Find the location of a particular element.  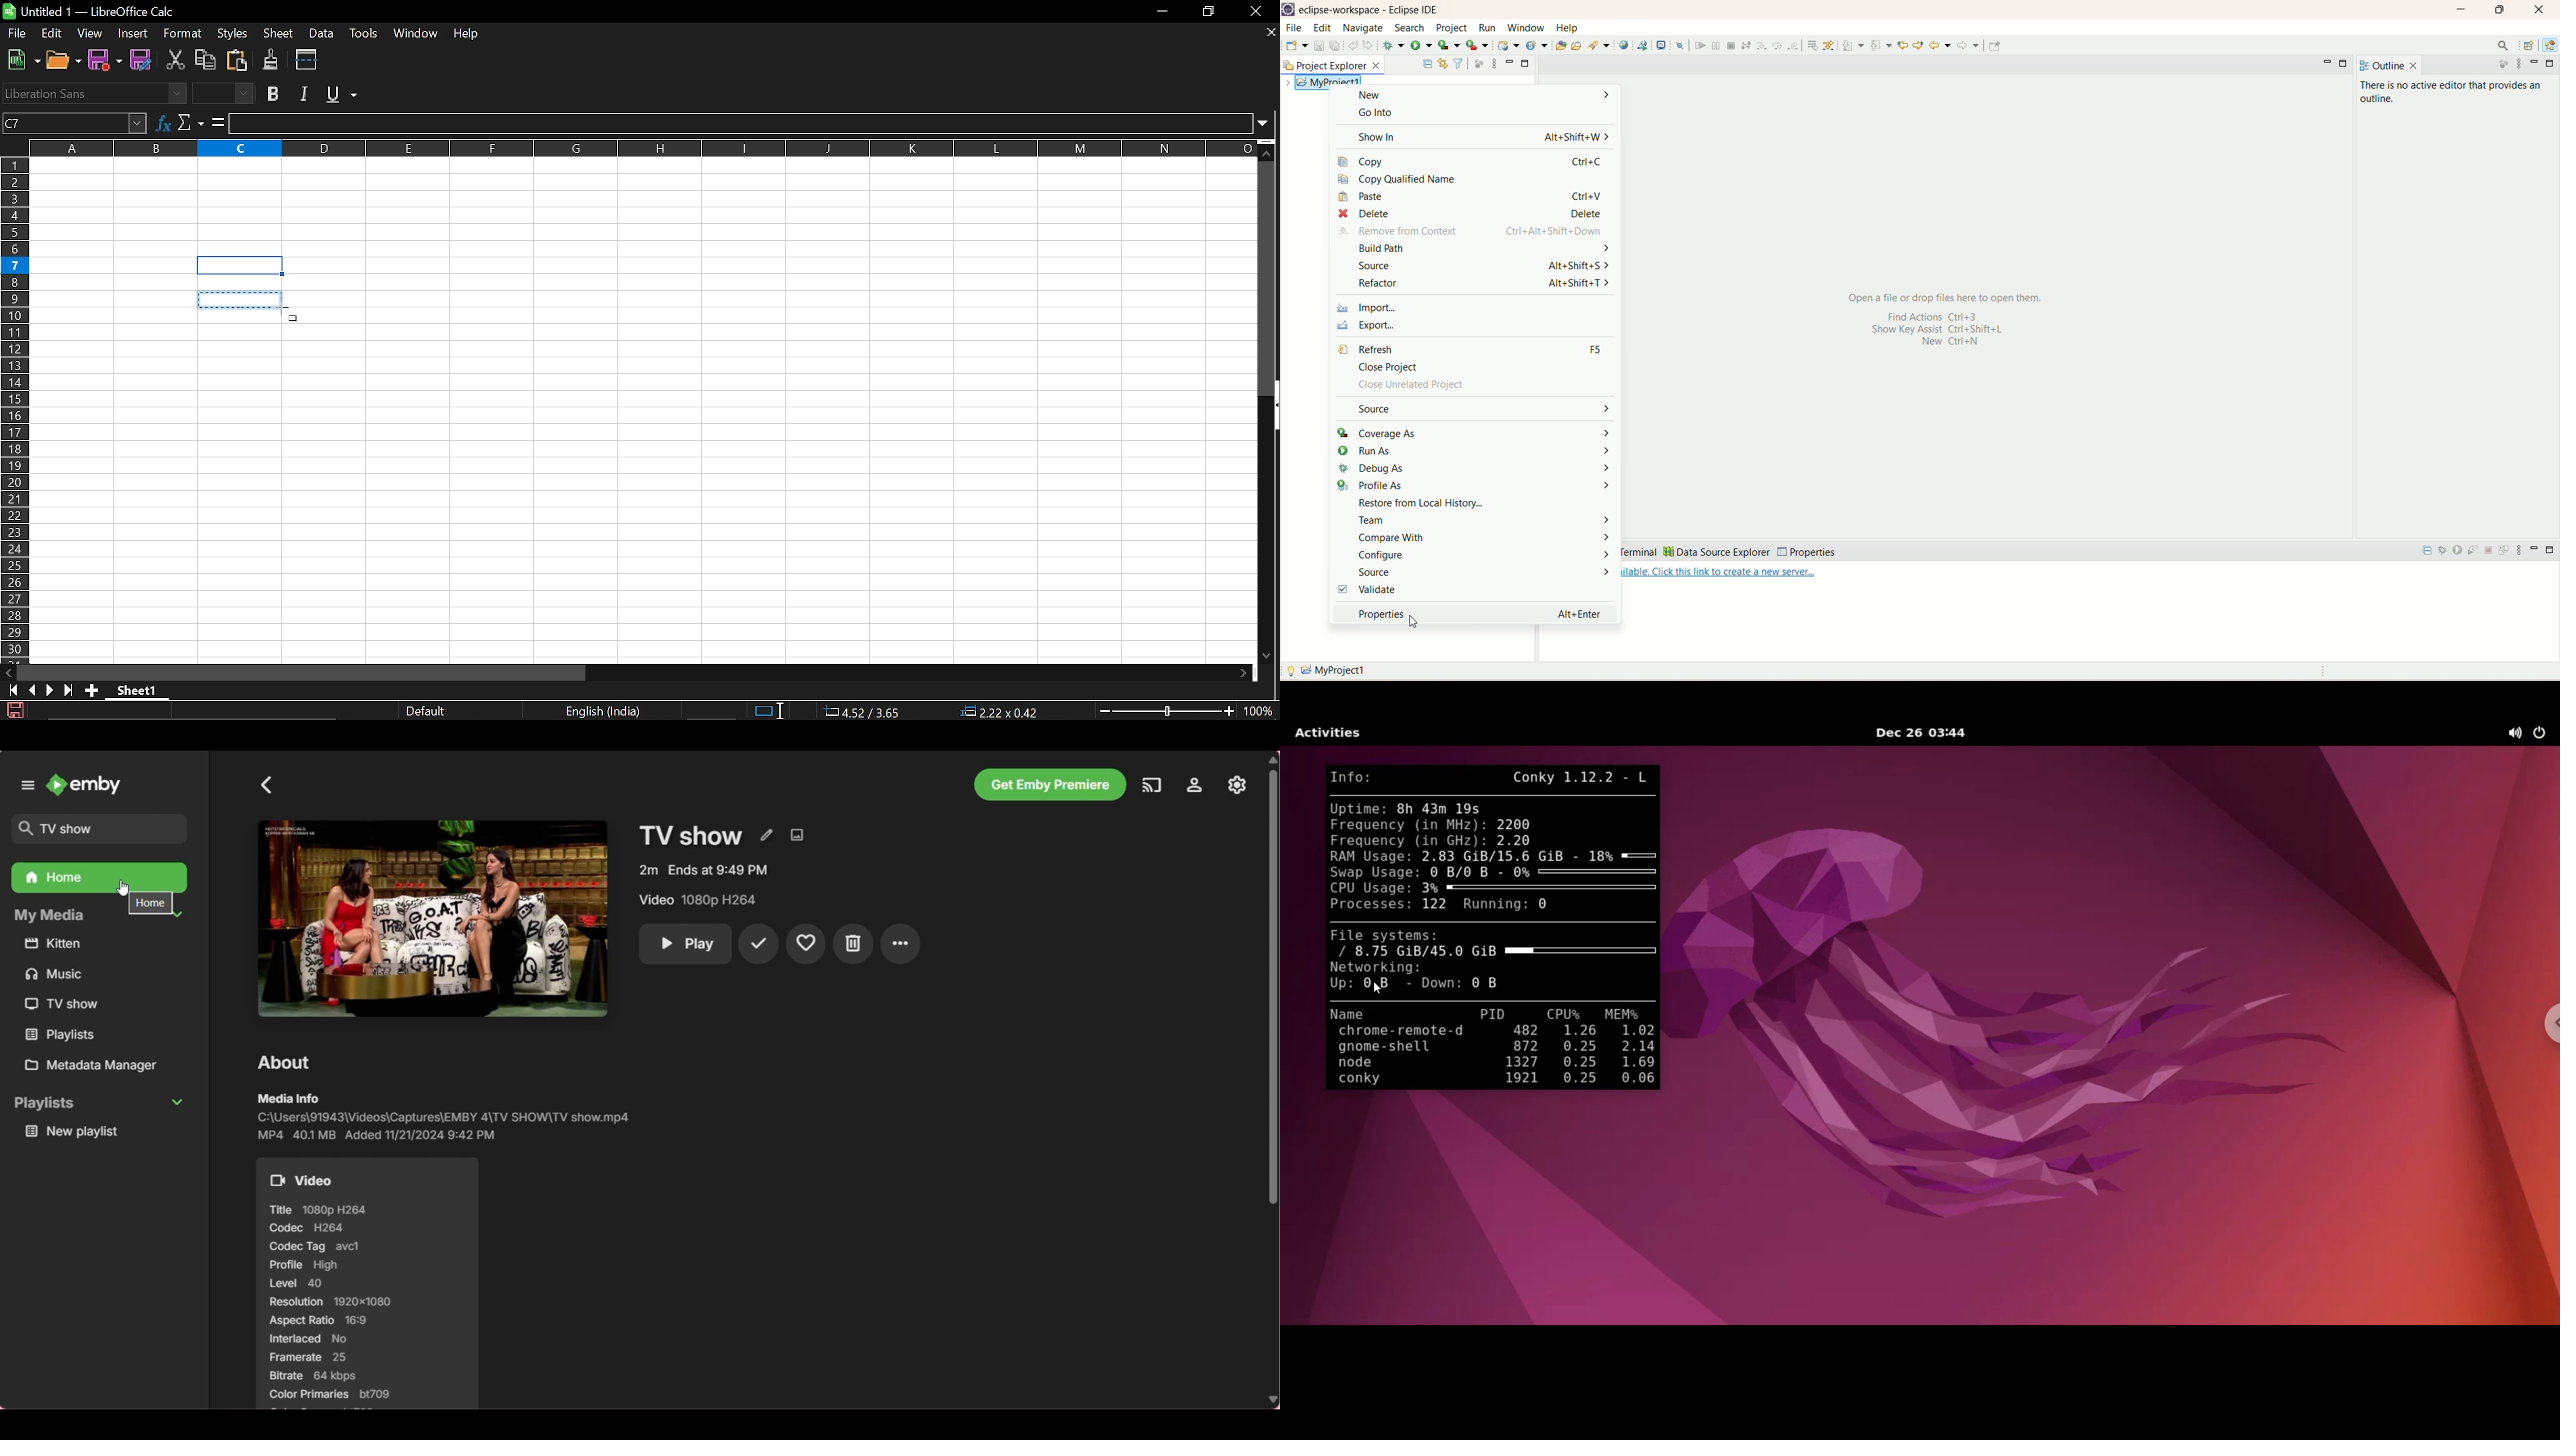

kitten is located at coordinates (91, 943).